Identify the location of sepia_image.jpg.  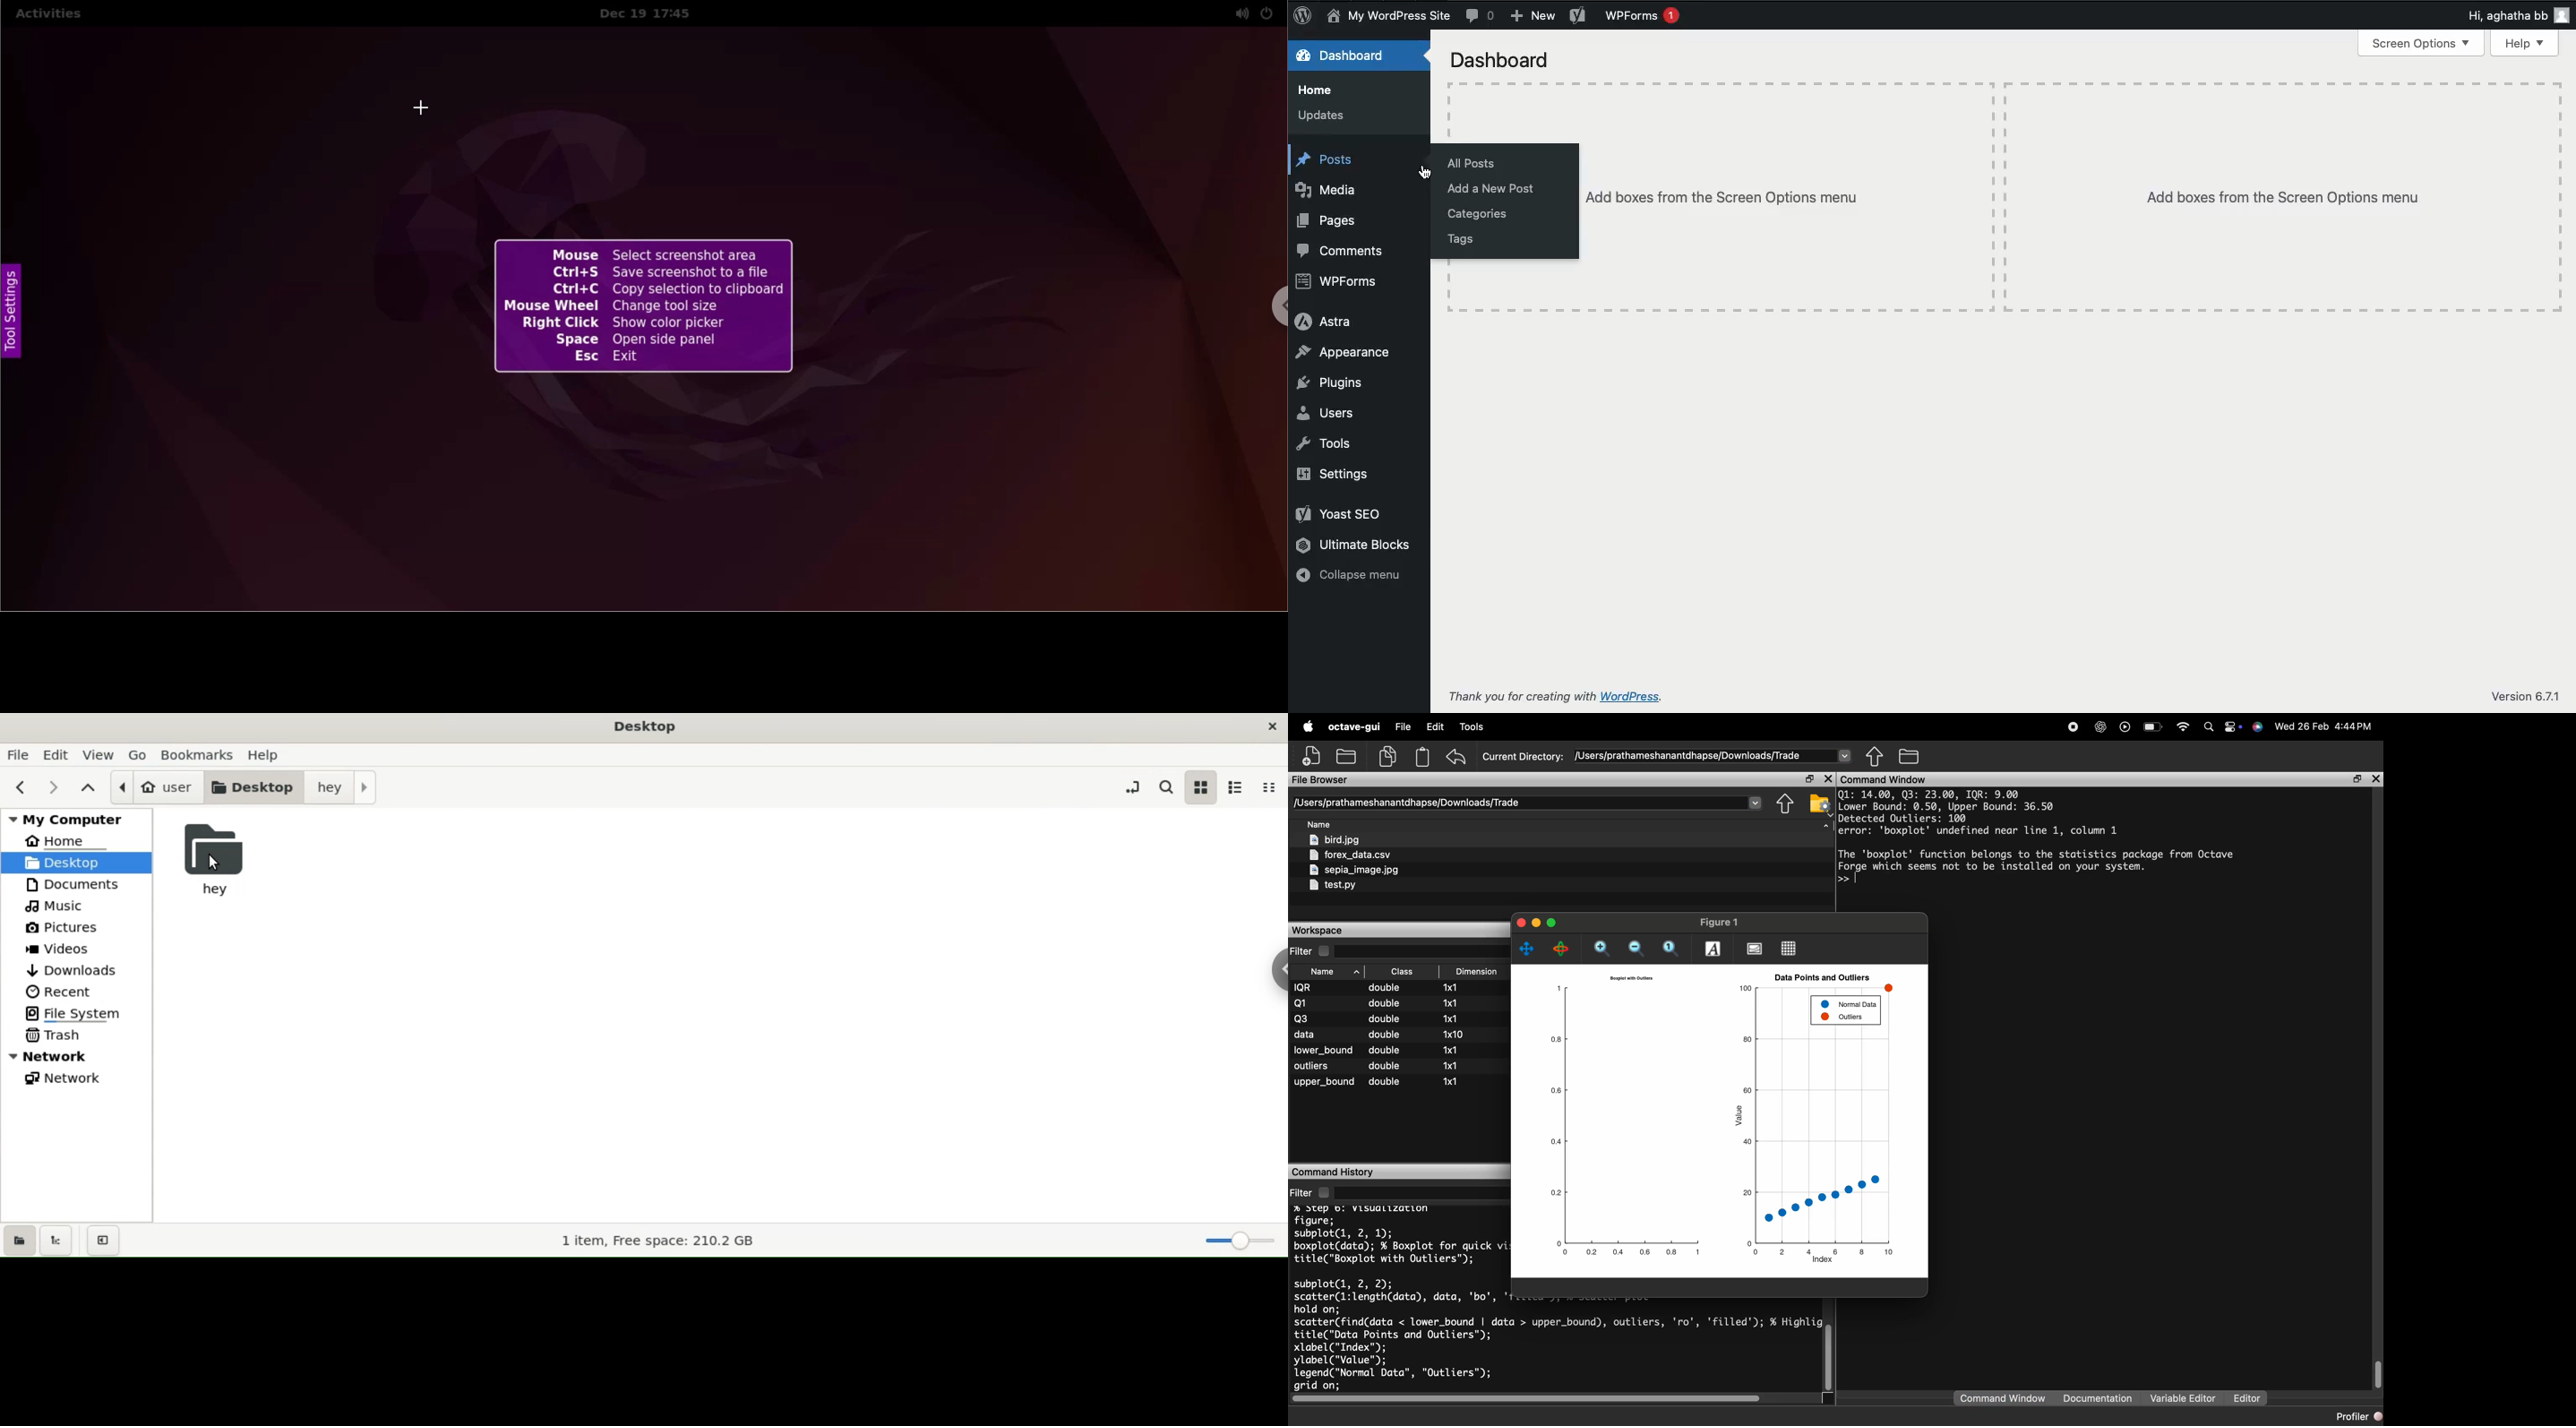
(1355, 870).